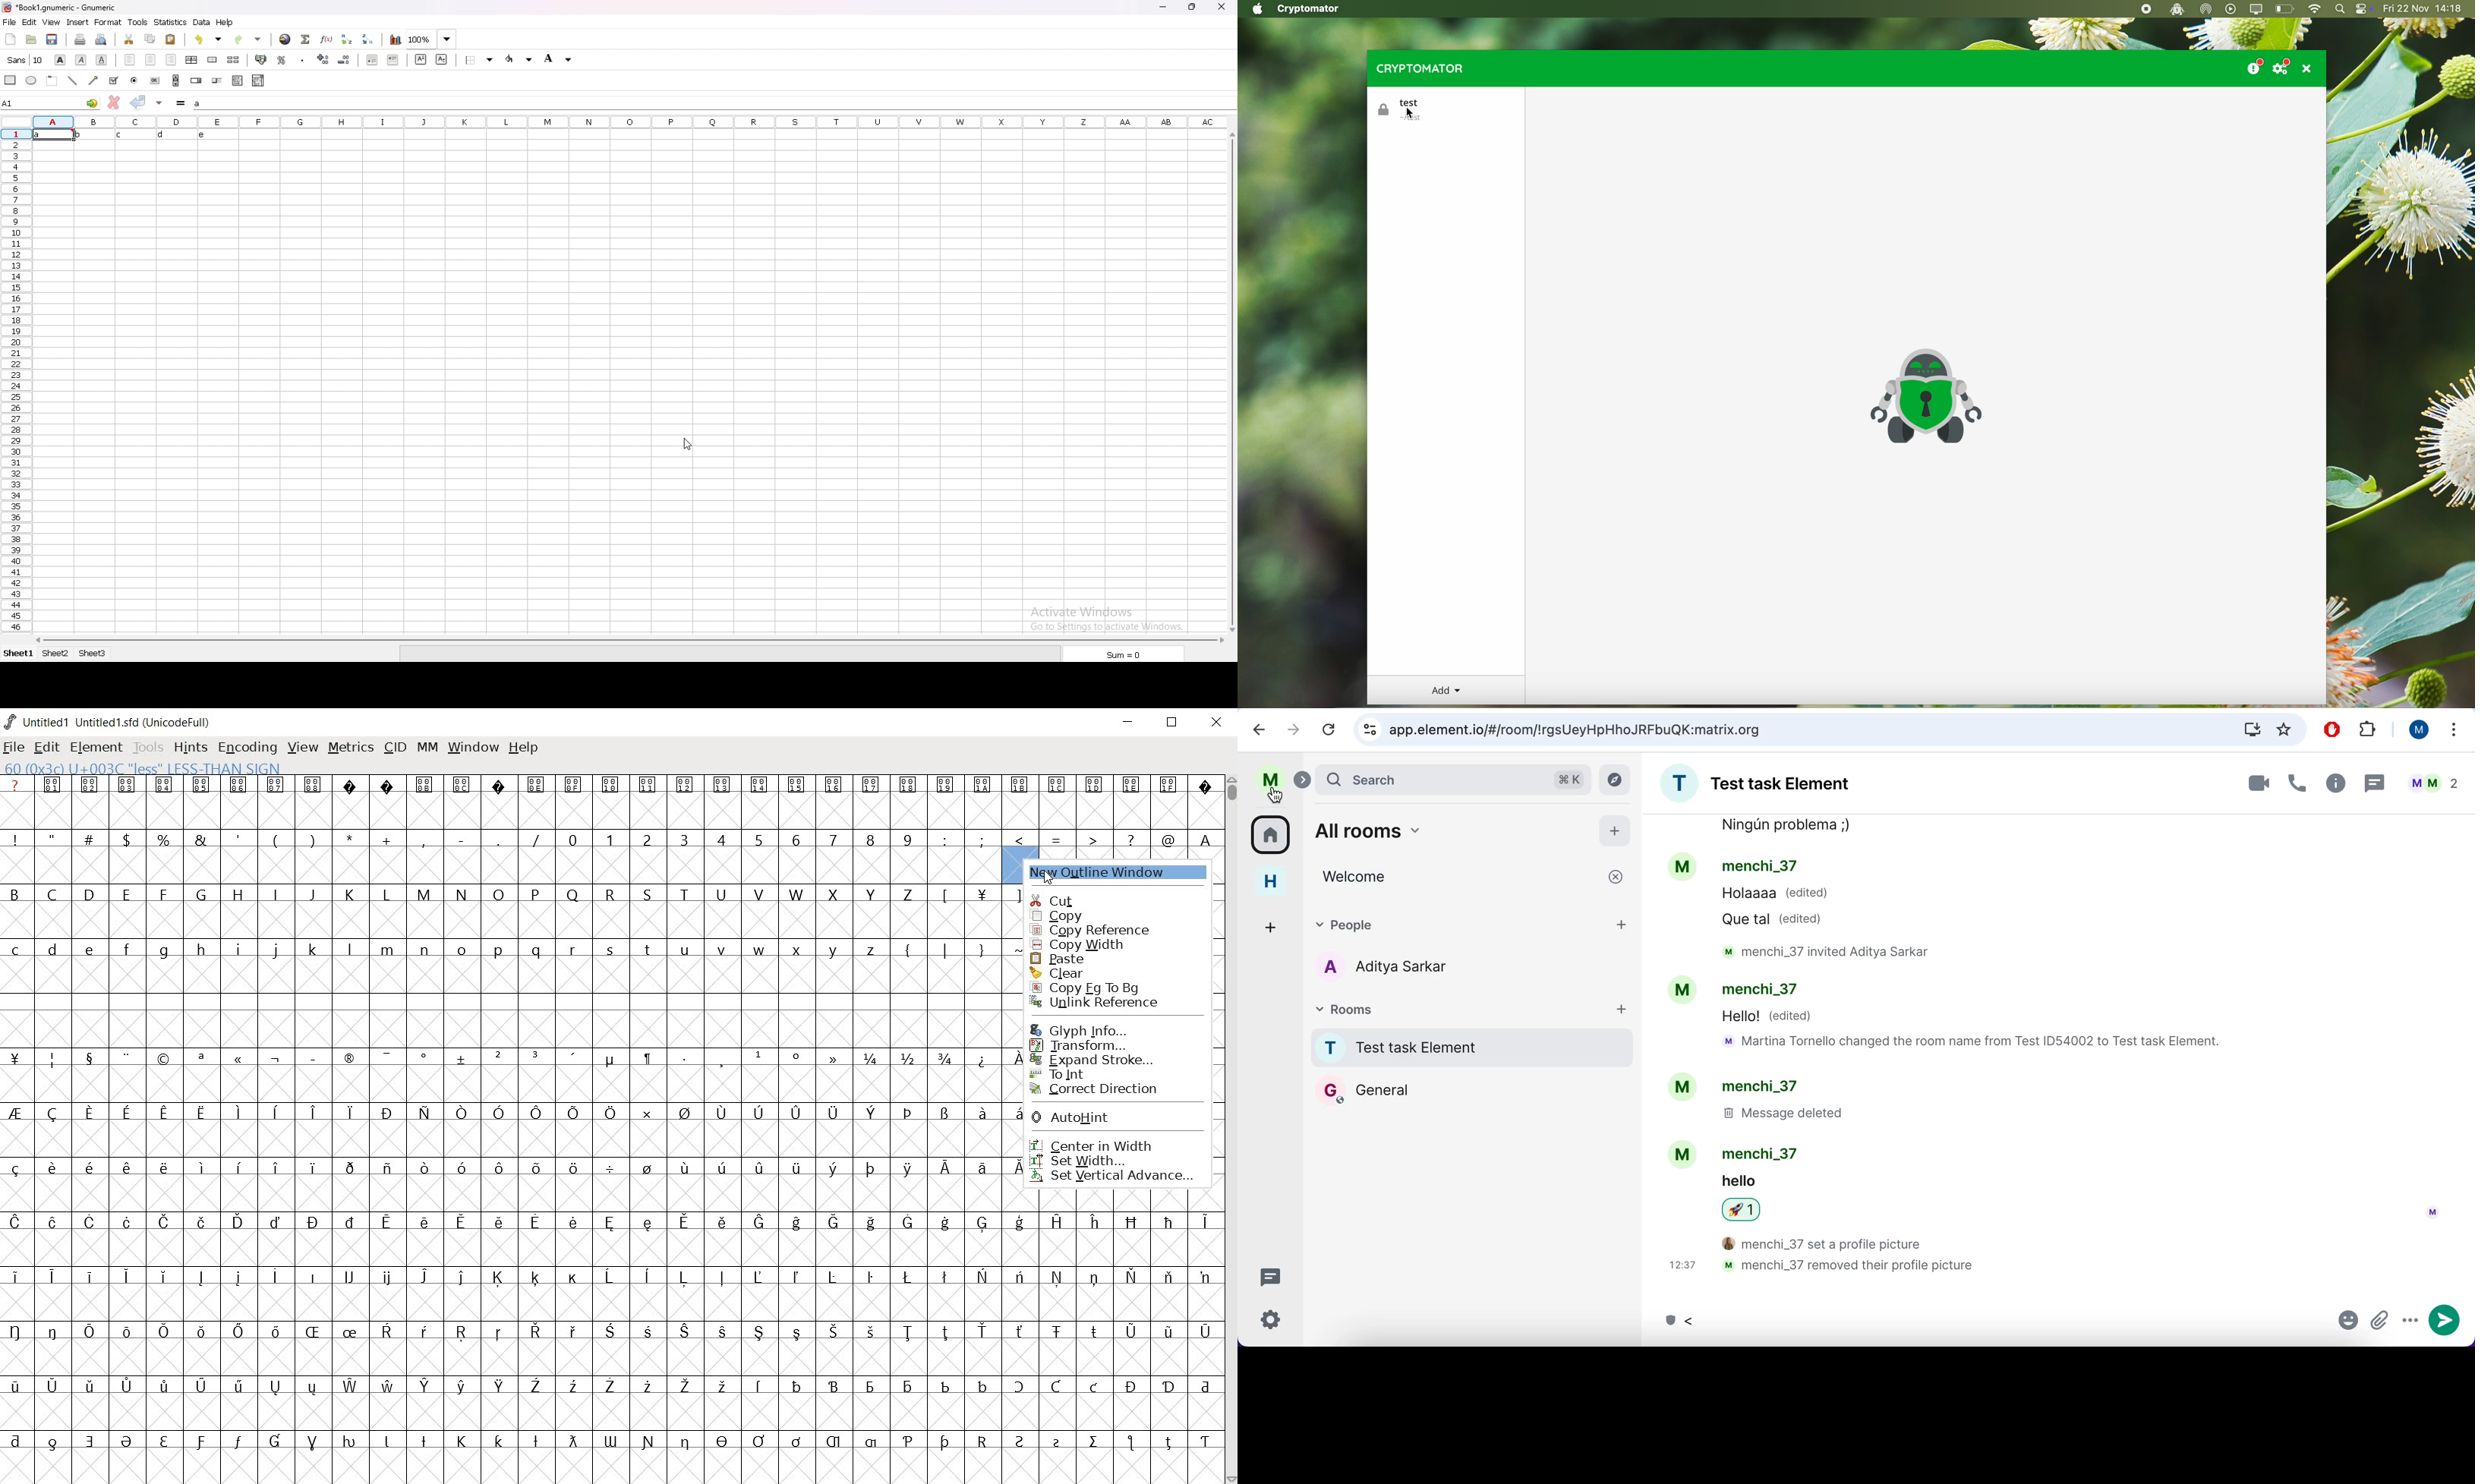  Describe the element at coordinates (171, 60) in the screenshot. I see `right align` at that location.